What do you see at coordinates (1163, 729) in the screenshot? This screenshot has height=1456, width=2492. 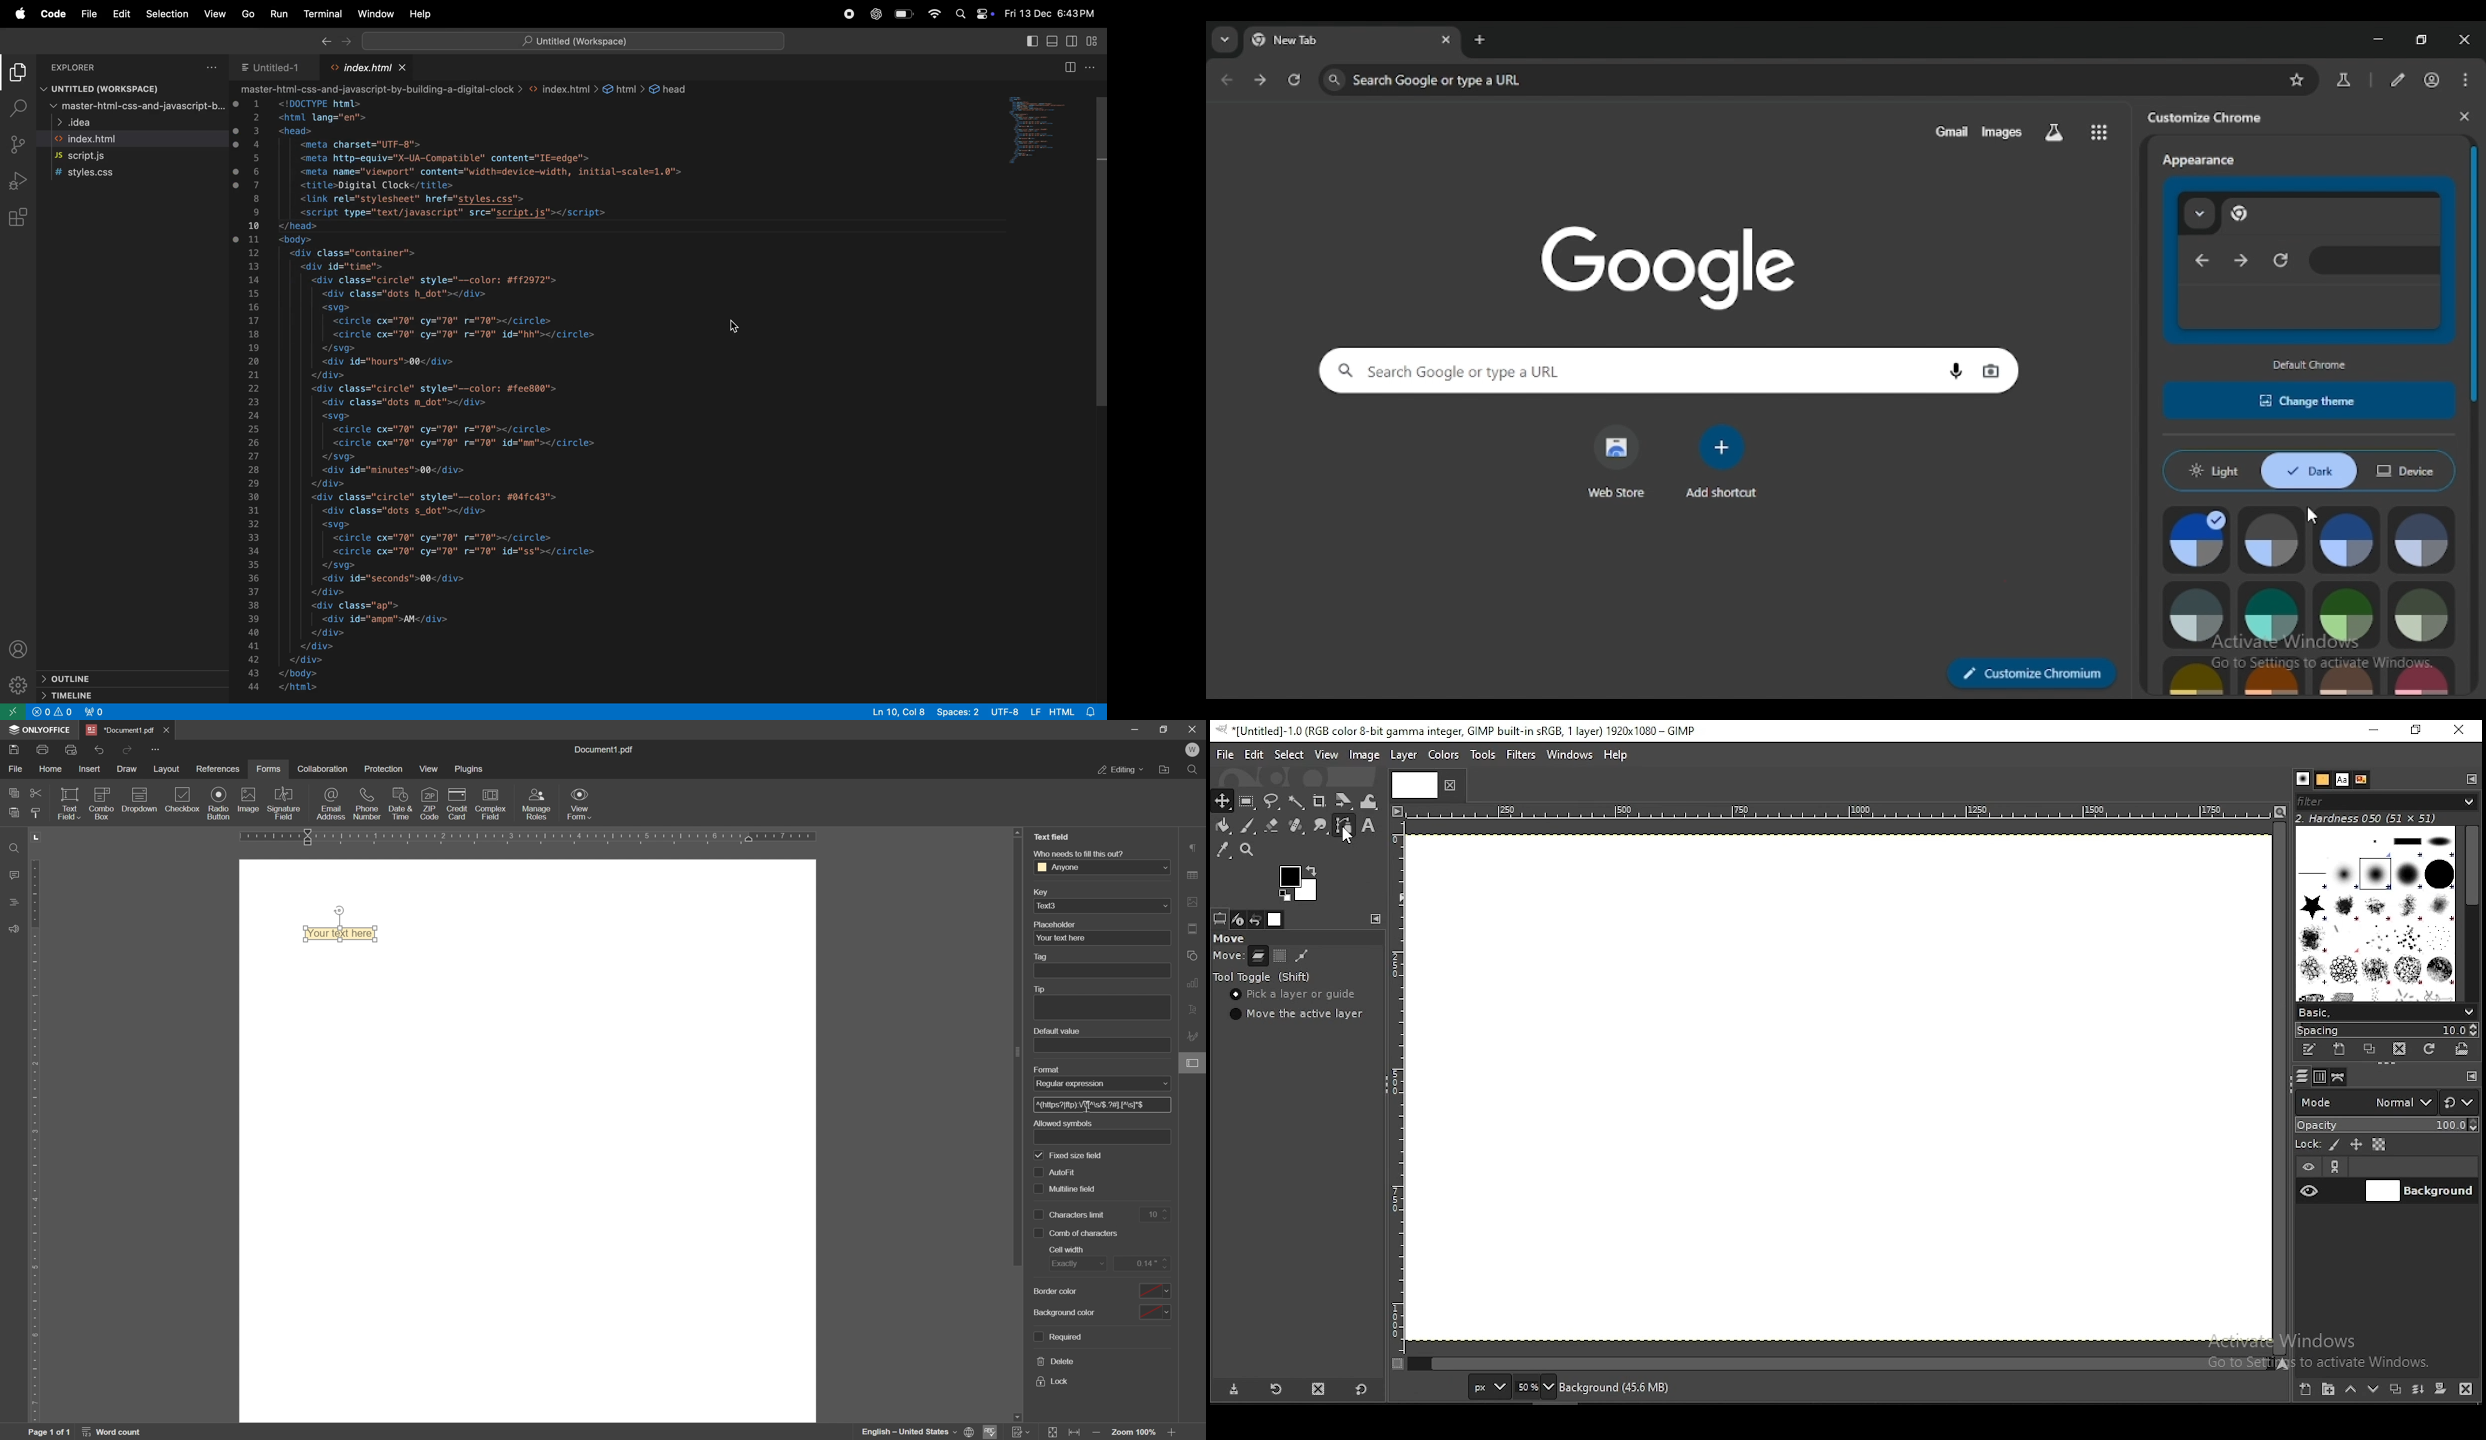 I see `restore down` at bounding box center [1163, 729].